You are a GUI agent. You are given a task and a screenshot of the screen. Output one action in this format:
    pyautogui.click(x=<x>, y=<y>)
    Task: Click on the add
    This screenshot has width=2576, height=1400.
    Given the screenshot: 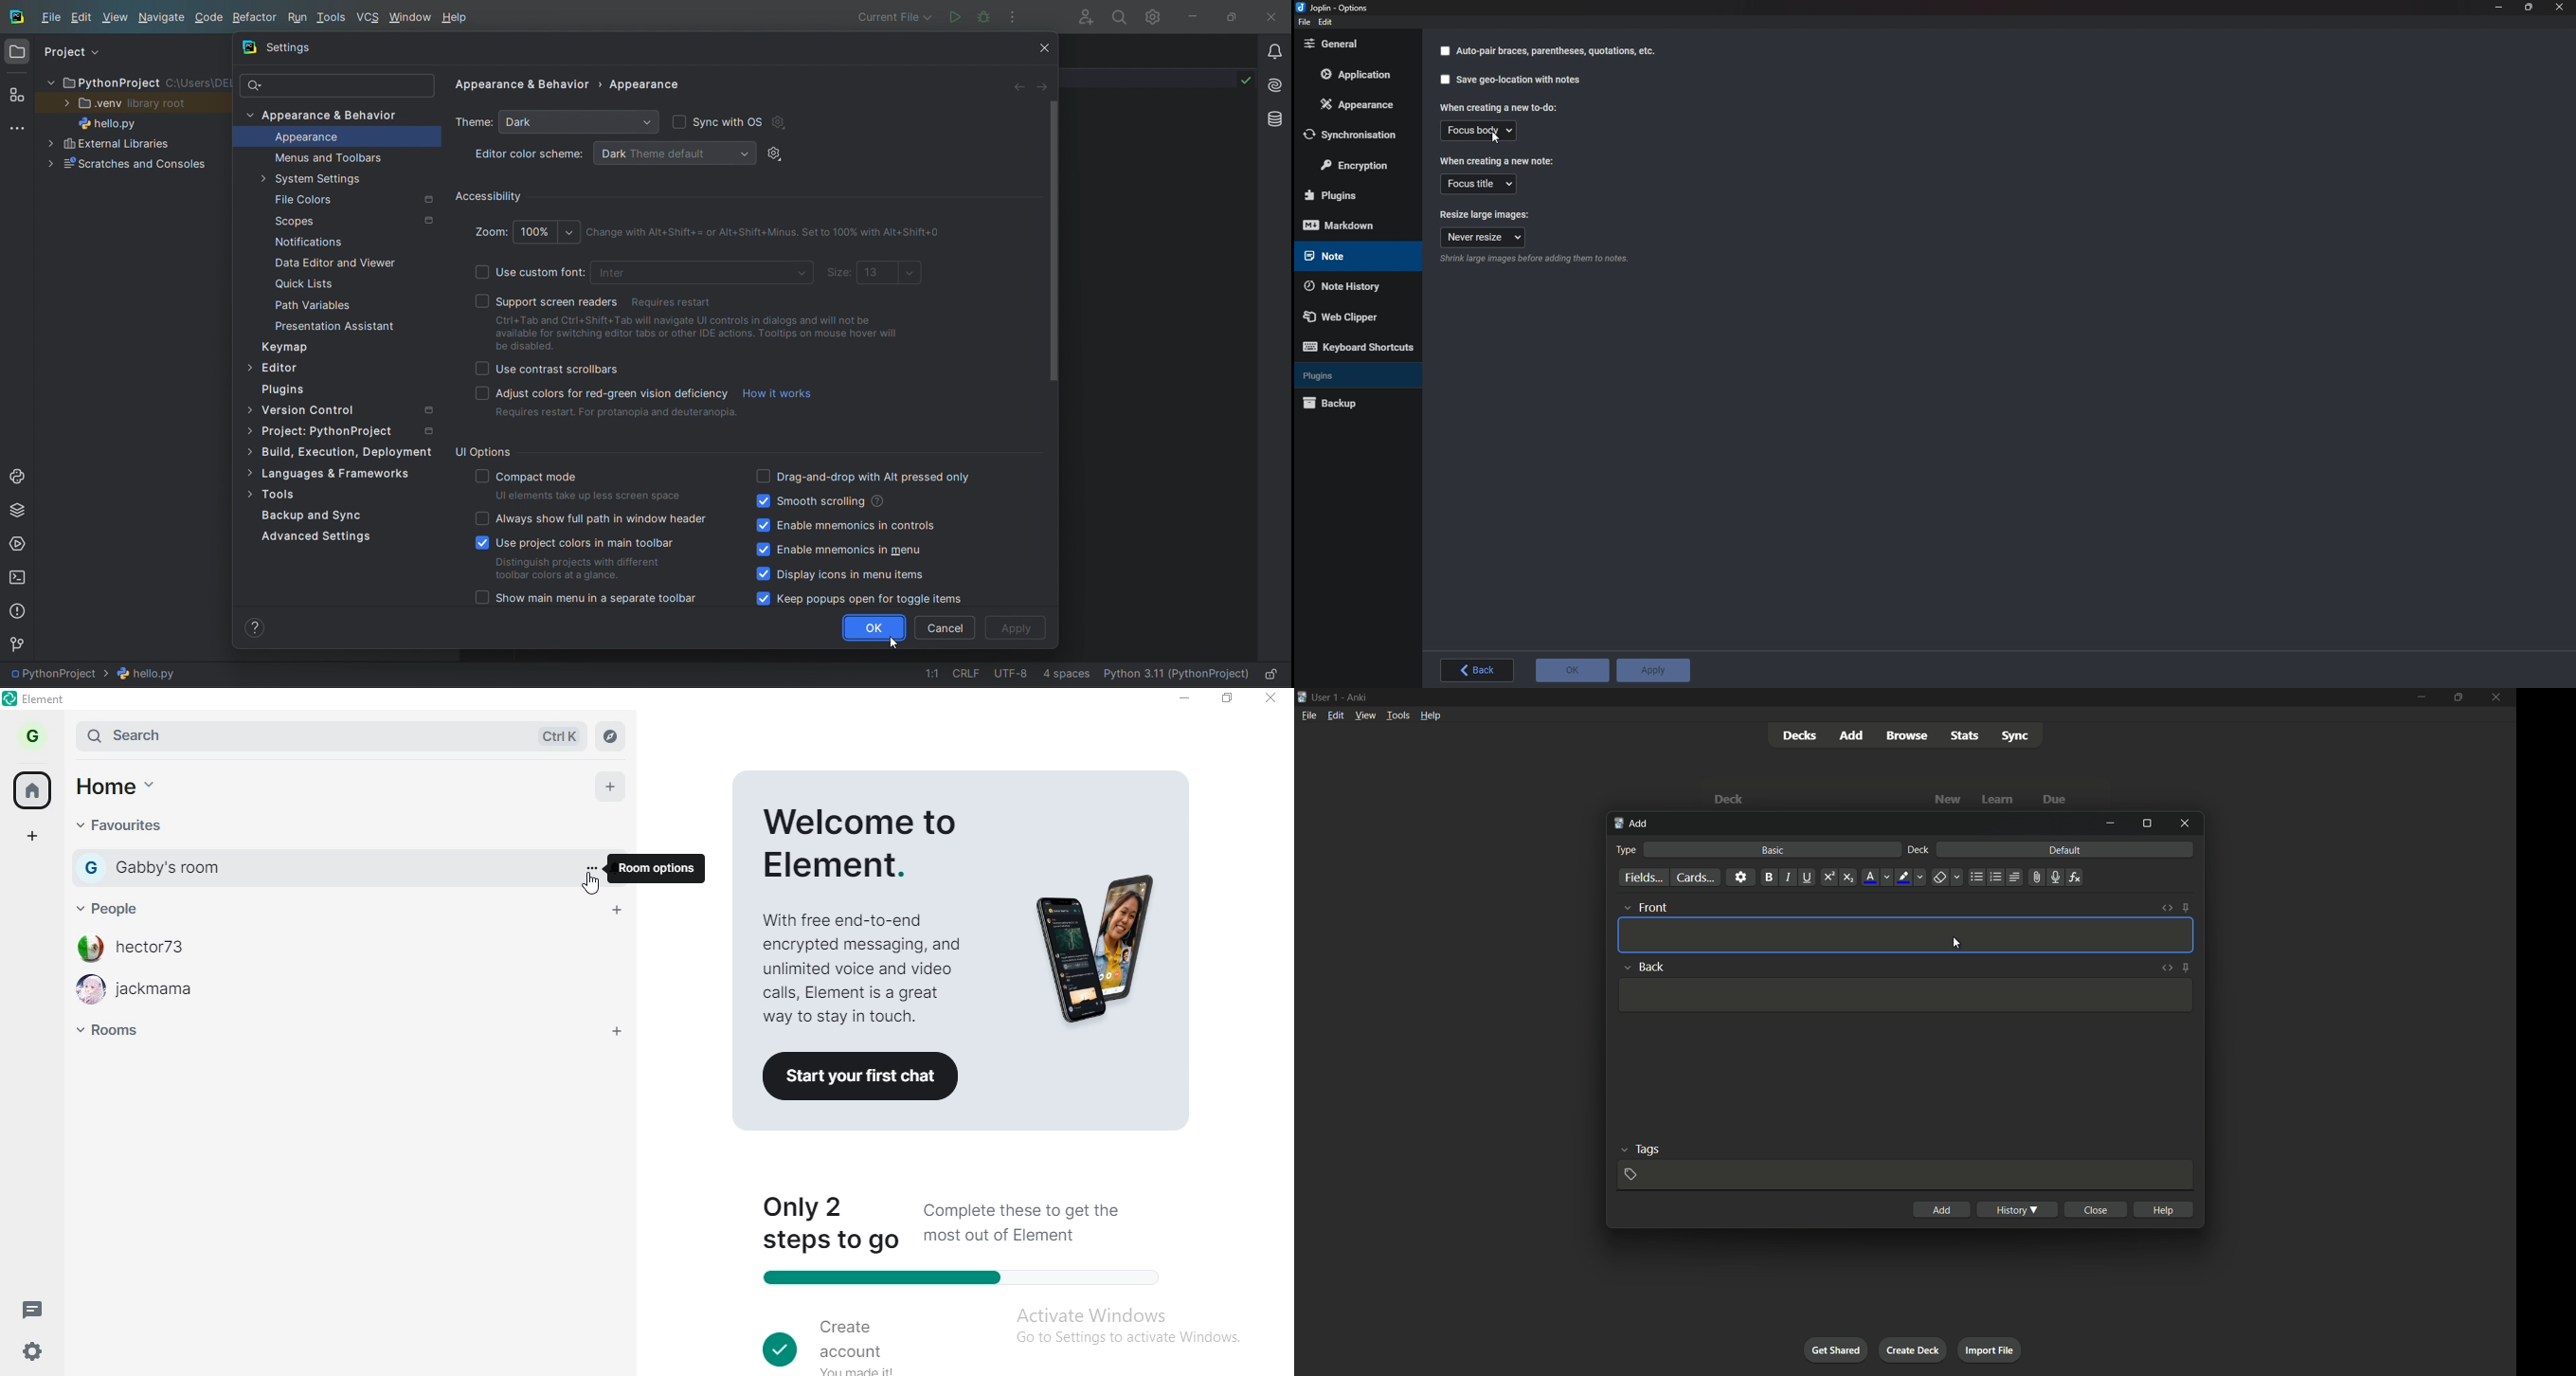 What is the action you would take?
    pyautogui.click(x=1942, y=1210)
    